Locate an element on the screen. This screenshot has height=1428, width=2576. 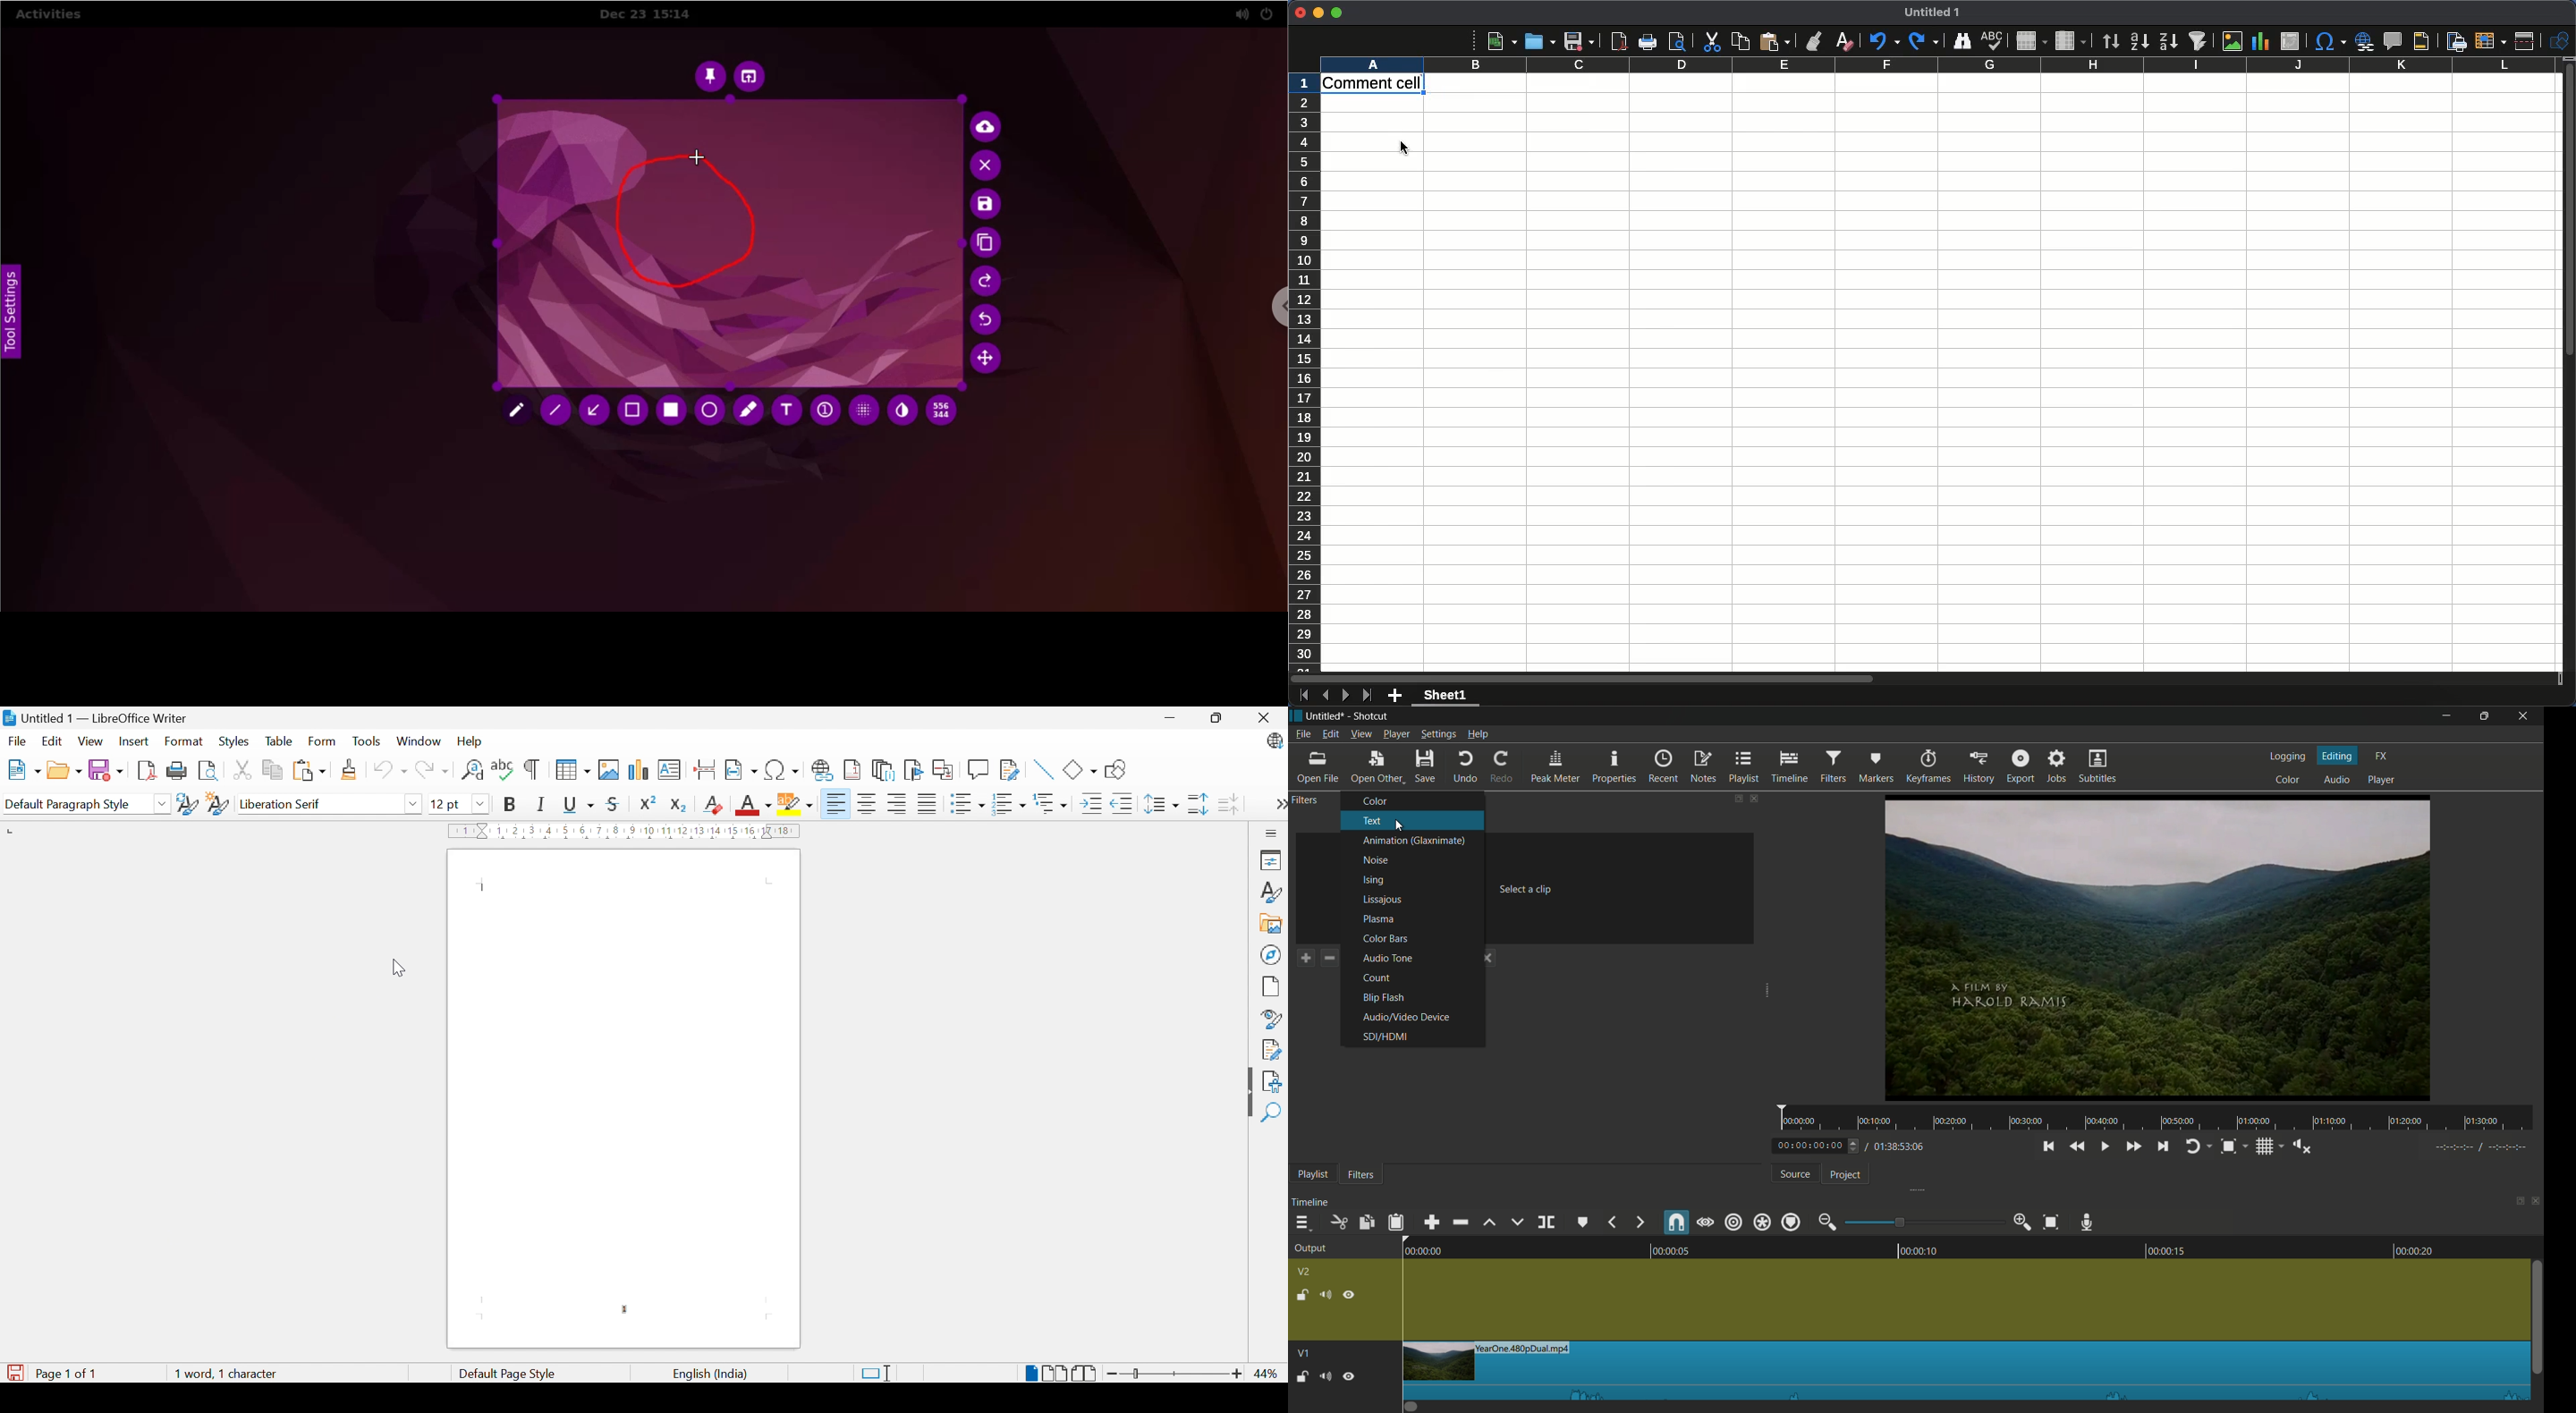
Spell check is located at coordinates (1993, 41).